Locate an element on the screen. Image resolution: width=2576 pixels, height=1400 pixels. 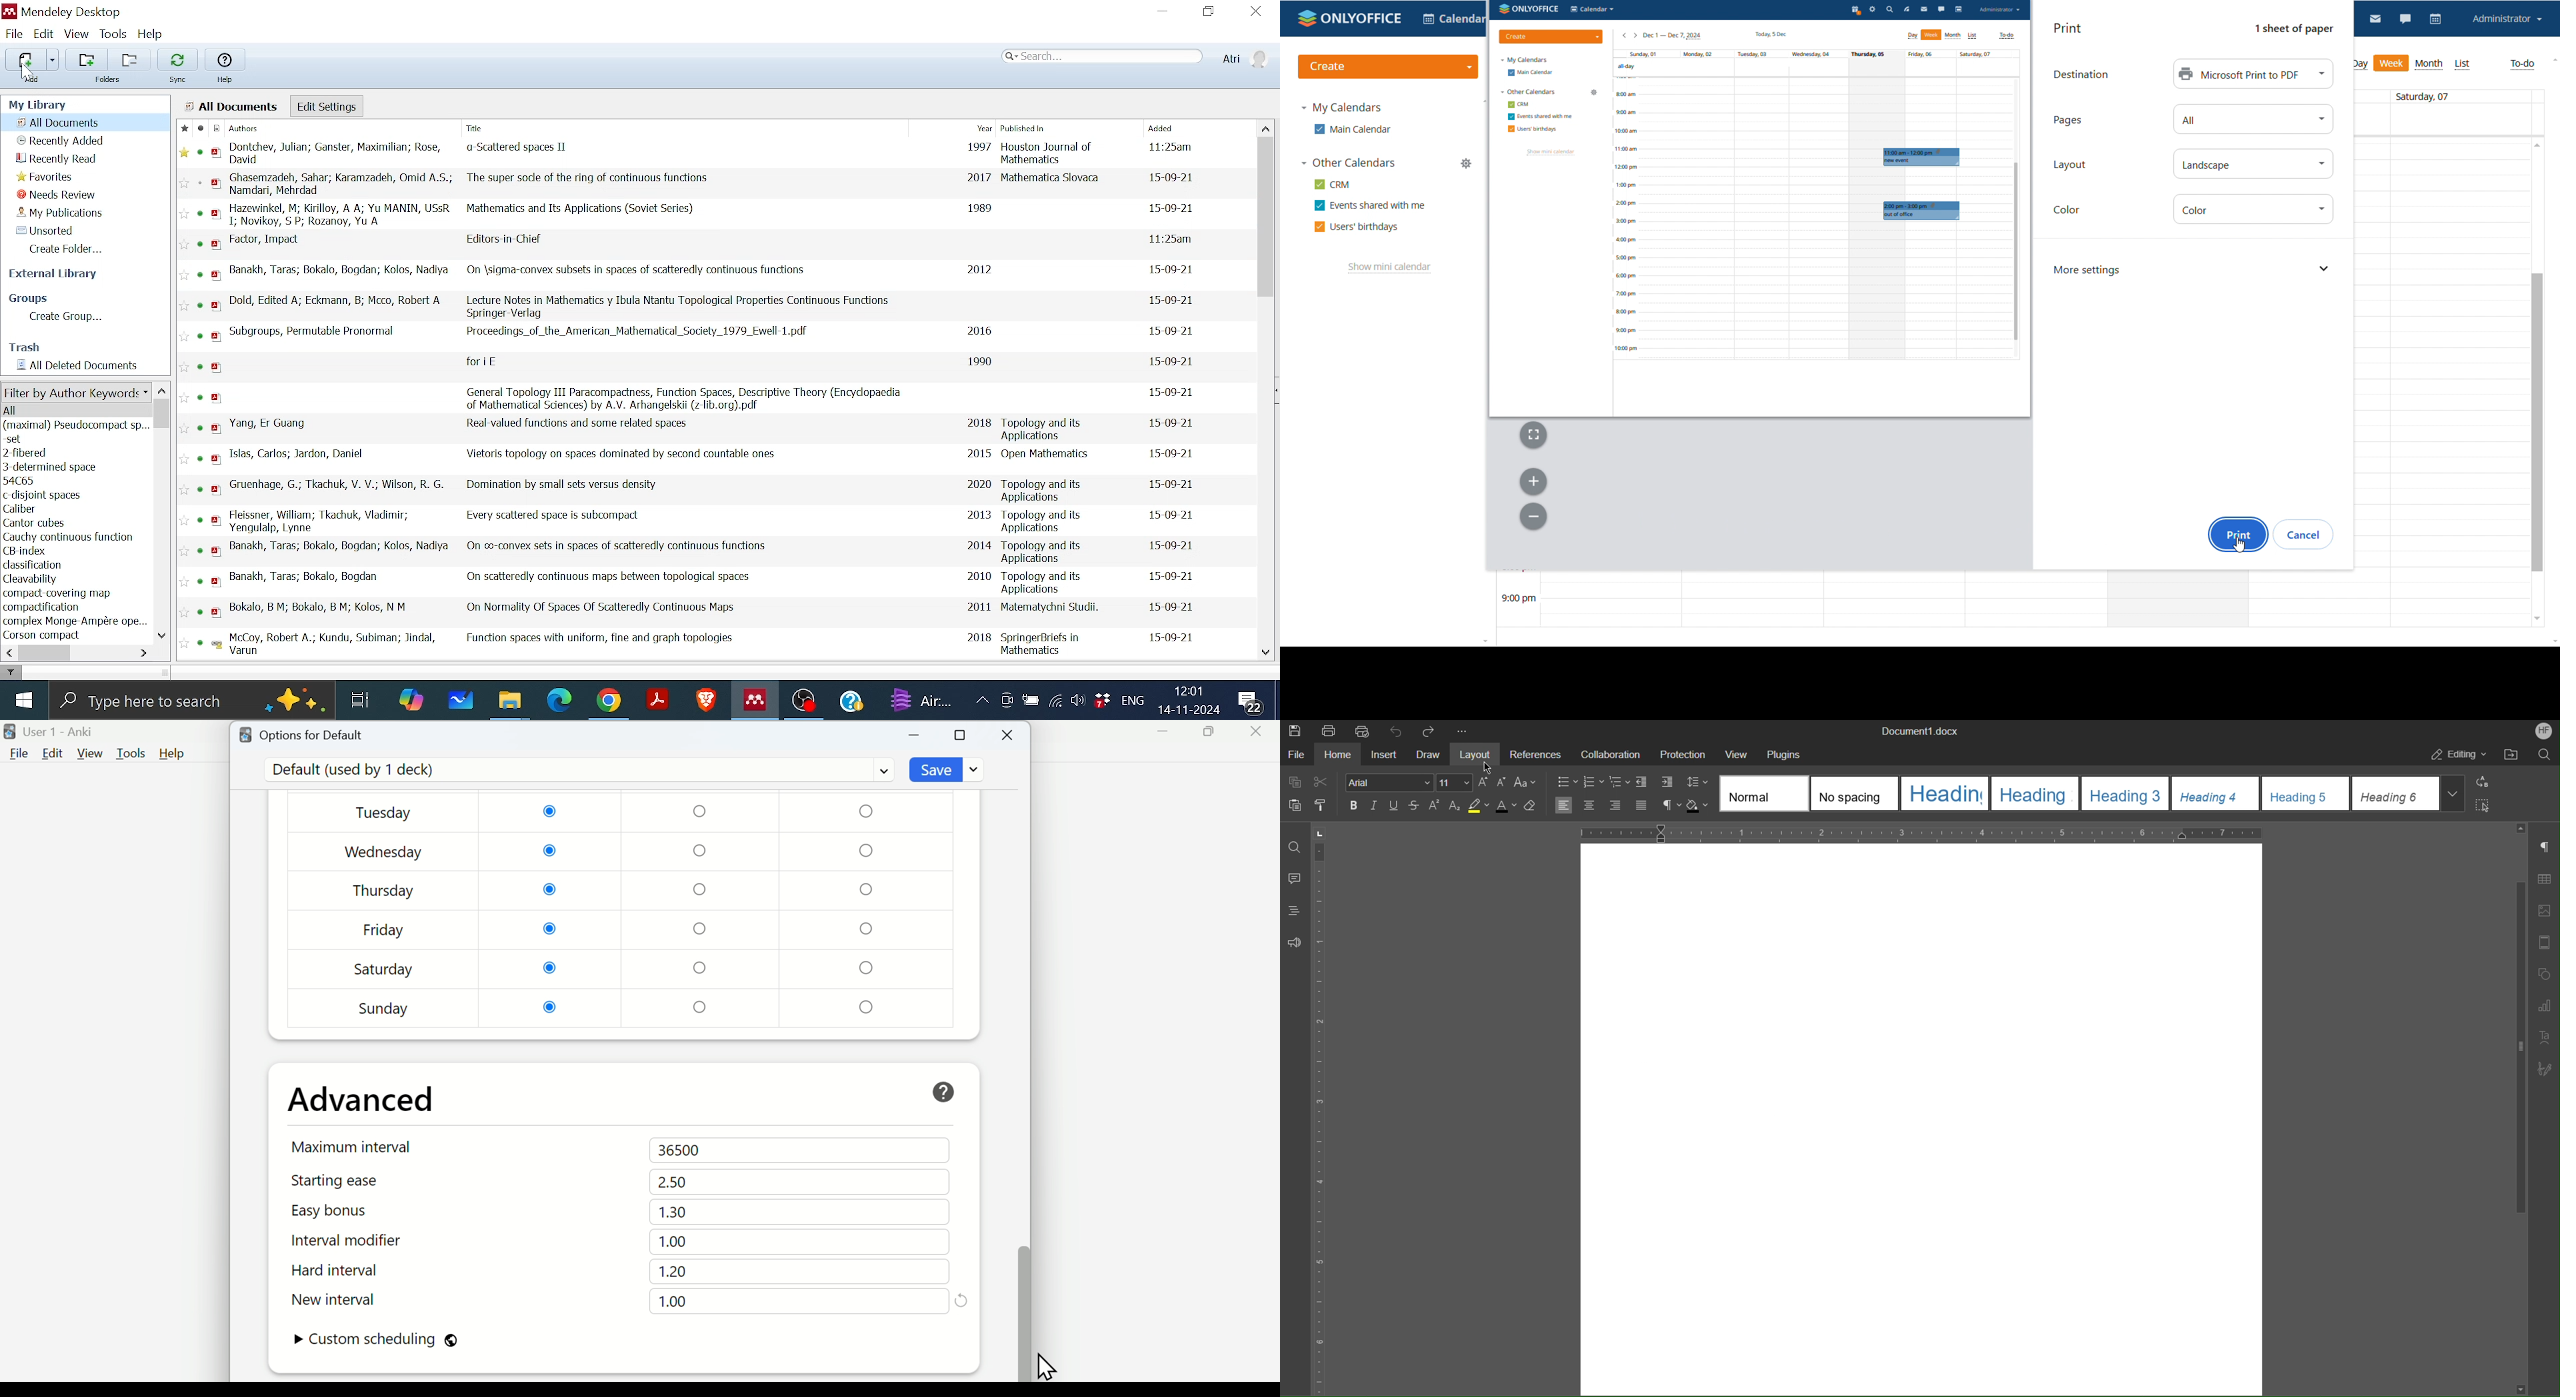
Friday is located at coordinates (384, 933).